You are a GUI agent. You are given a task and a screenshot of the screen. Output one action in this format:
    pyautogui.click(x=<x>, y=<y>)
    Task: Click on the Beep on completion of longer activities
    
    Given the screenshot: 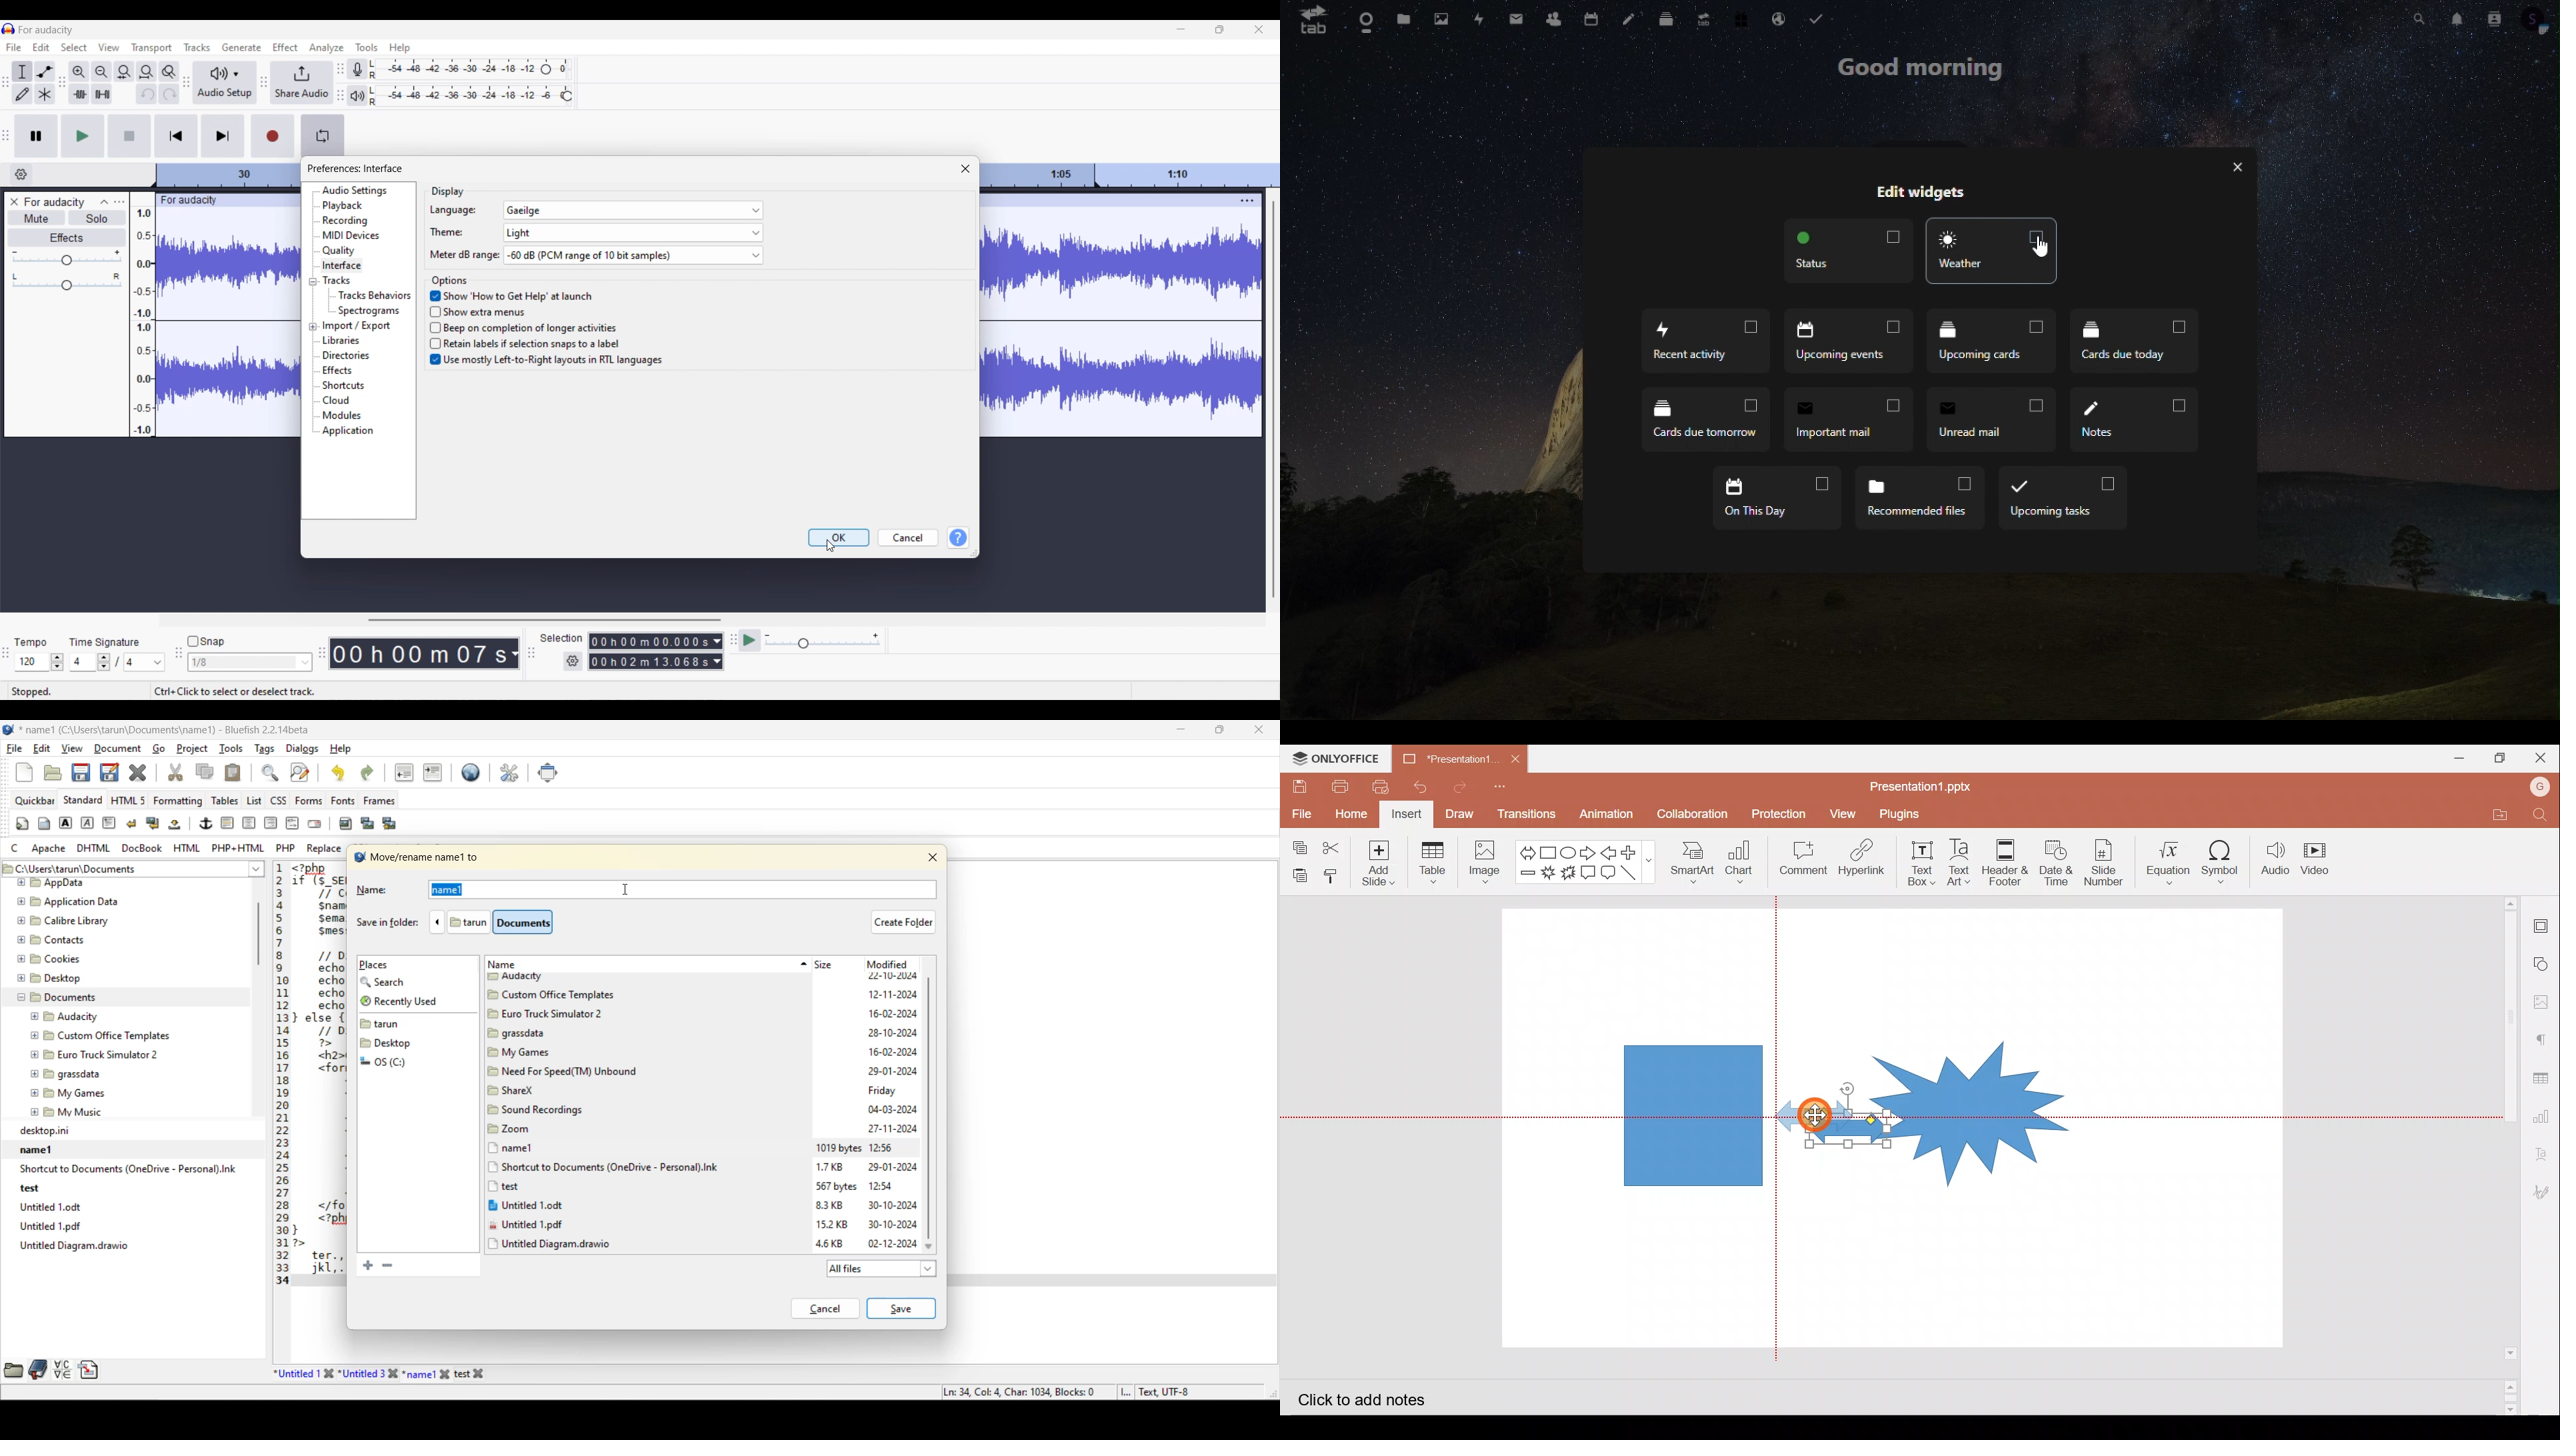 What is the action you would take?
    pyautogui.click(x=527, y=326)
    